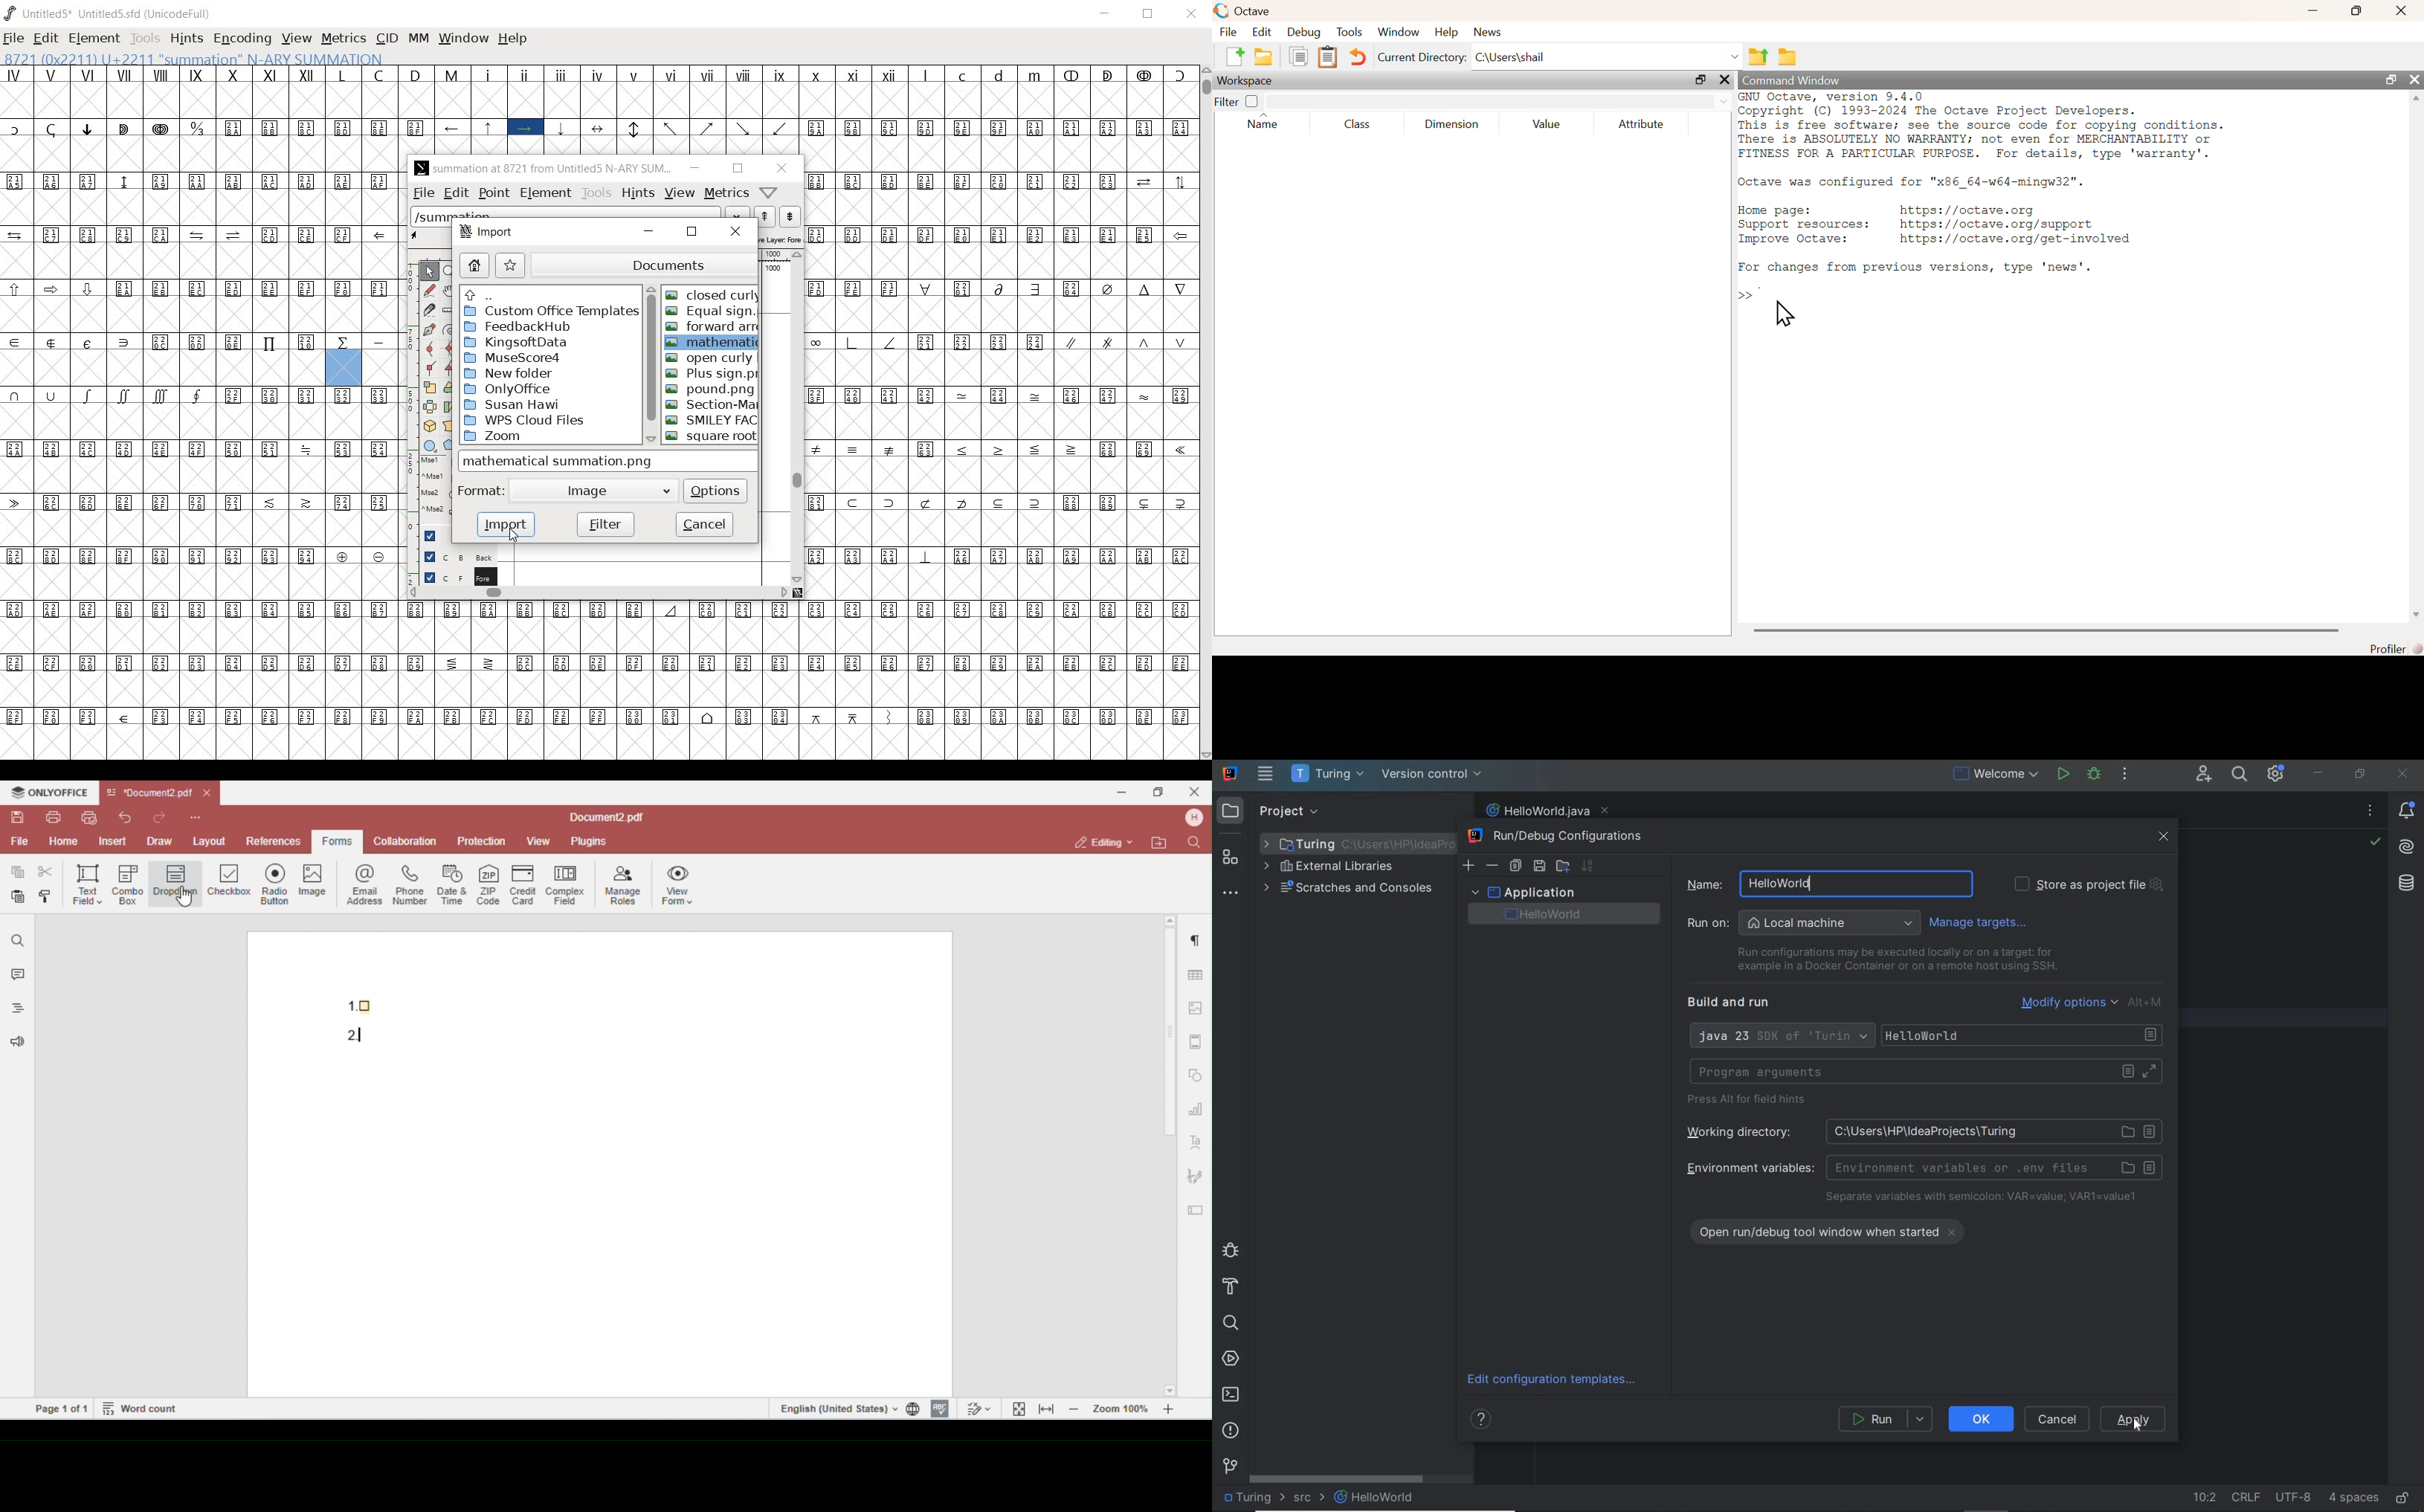  Describe the element at coordinates (508, 389) in the screenshot. I see `OnlyOffice` at that location.